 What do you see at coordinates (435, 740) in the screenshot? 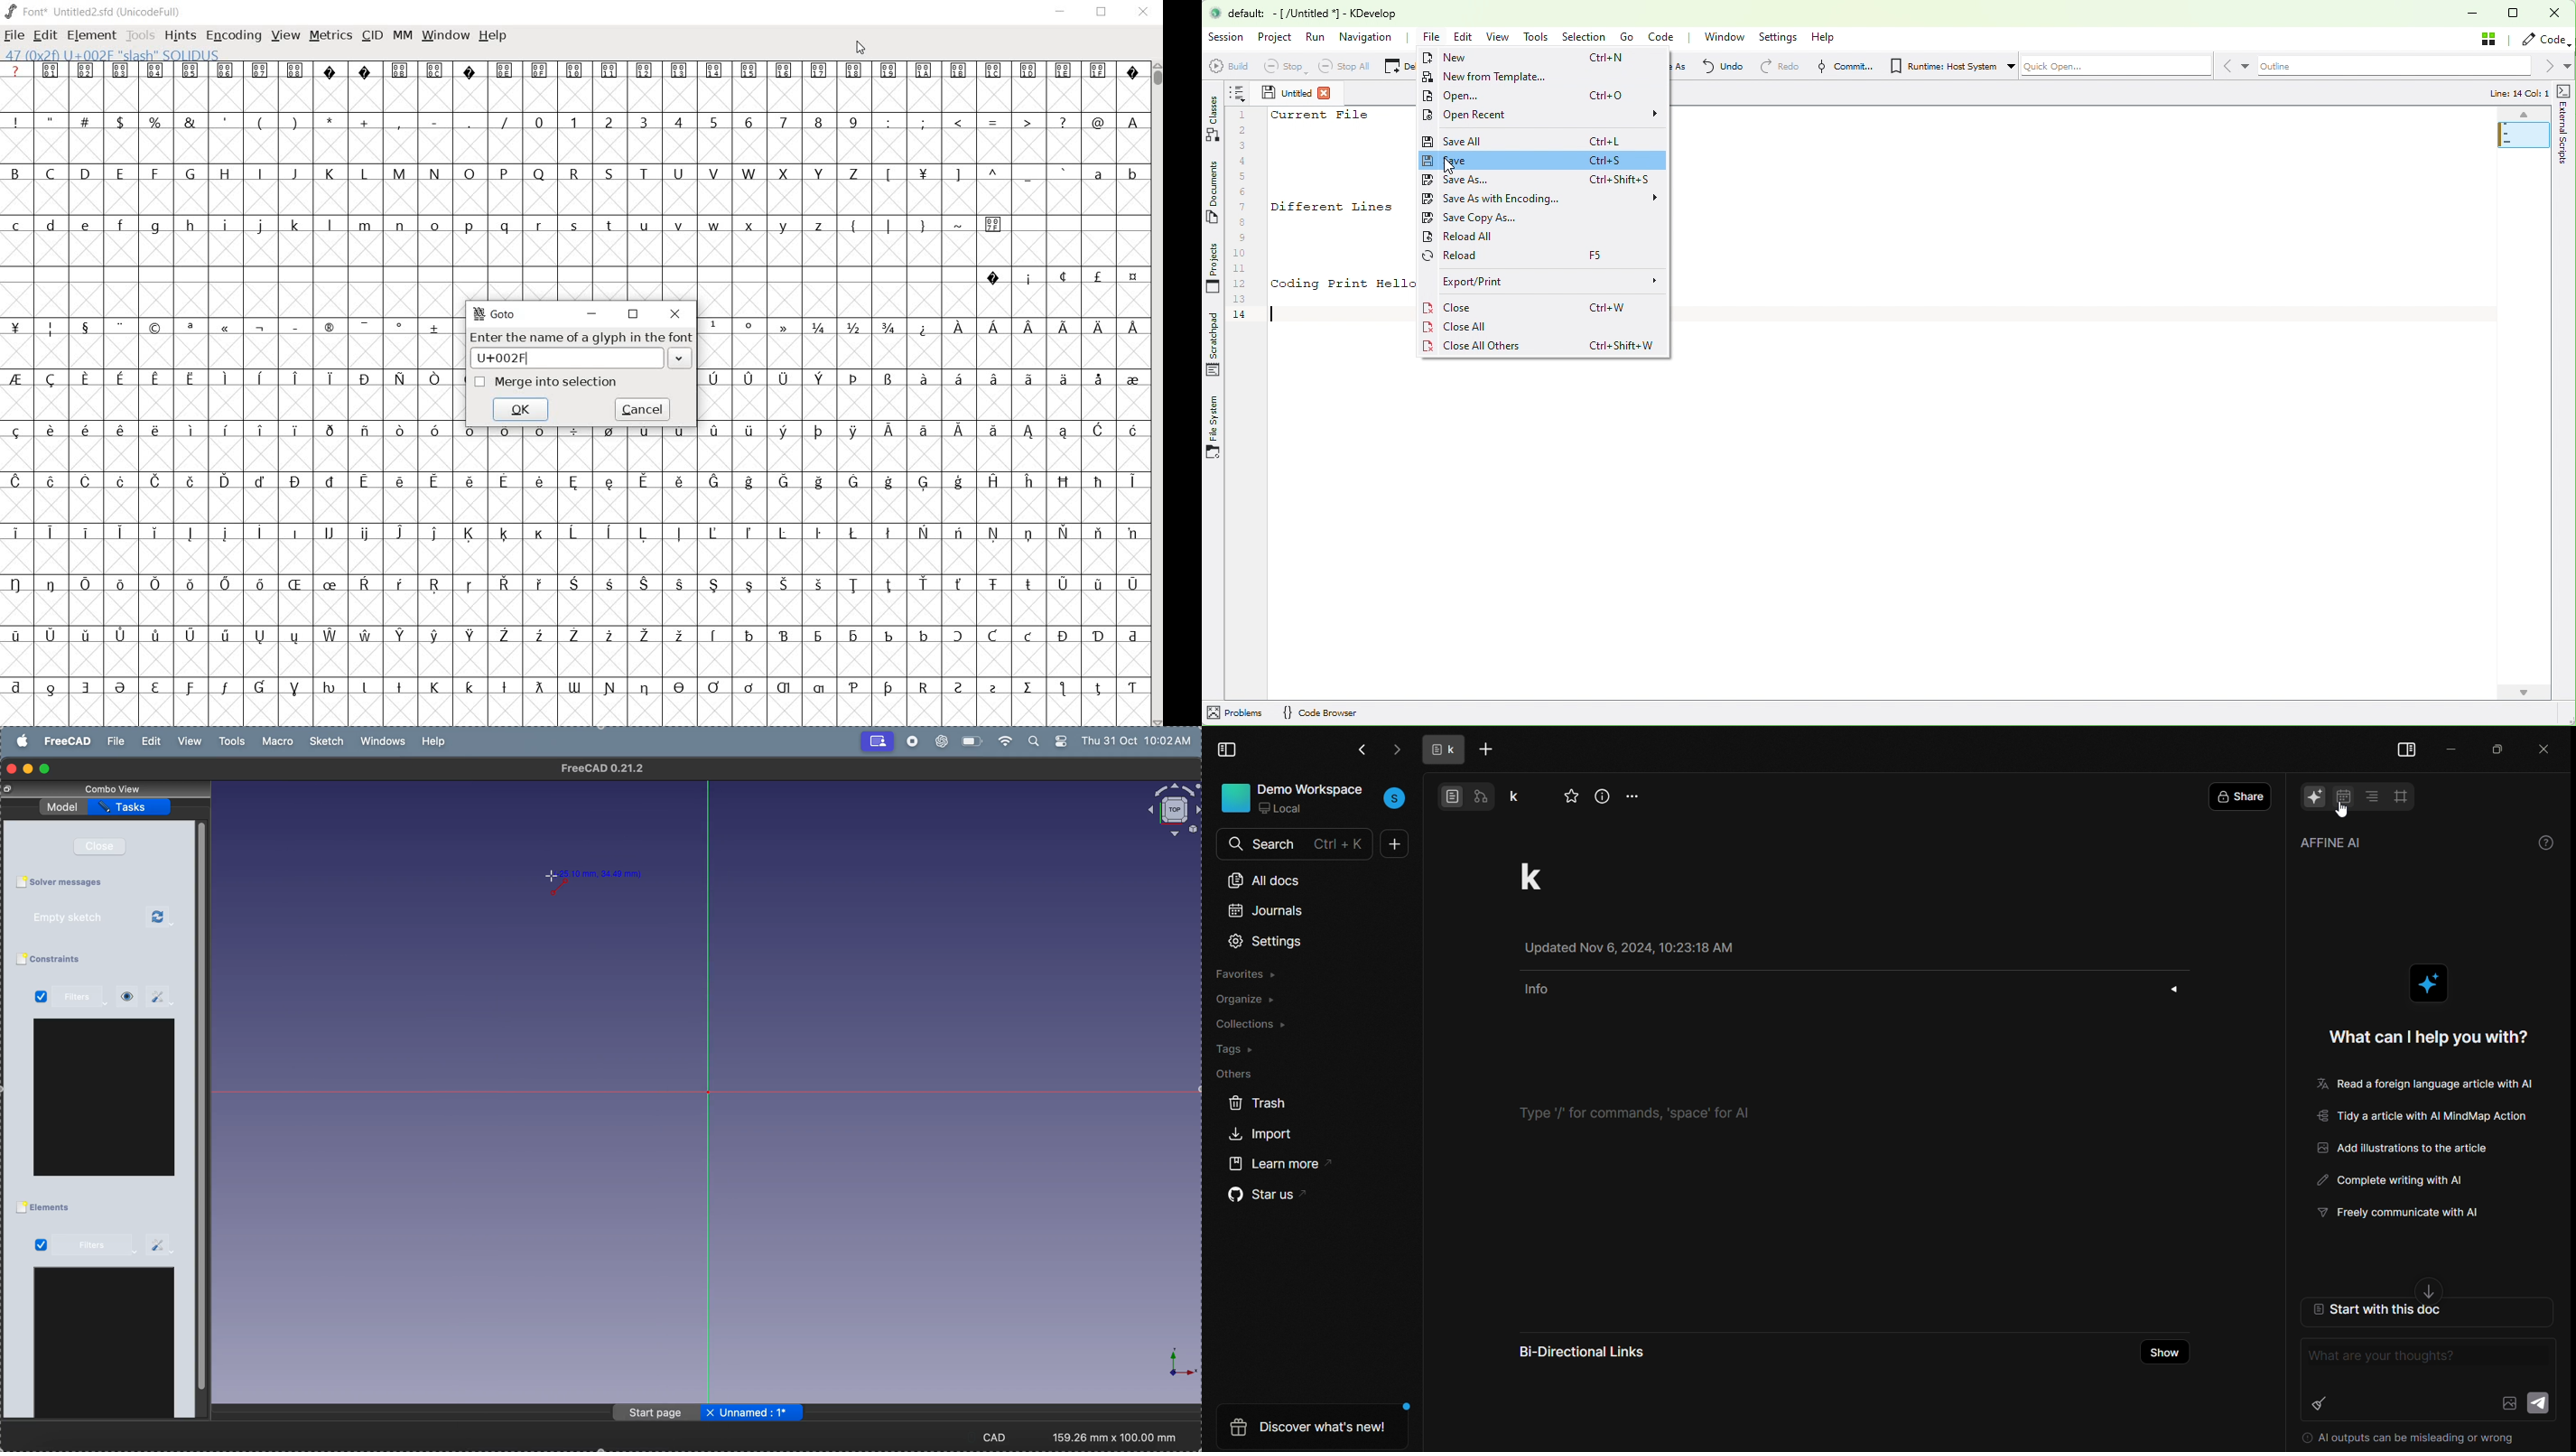
I see `help` at bounding box center [435, 740].